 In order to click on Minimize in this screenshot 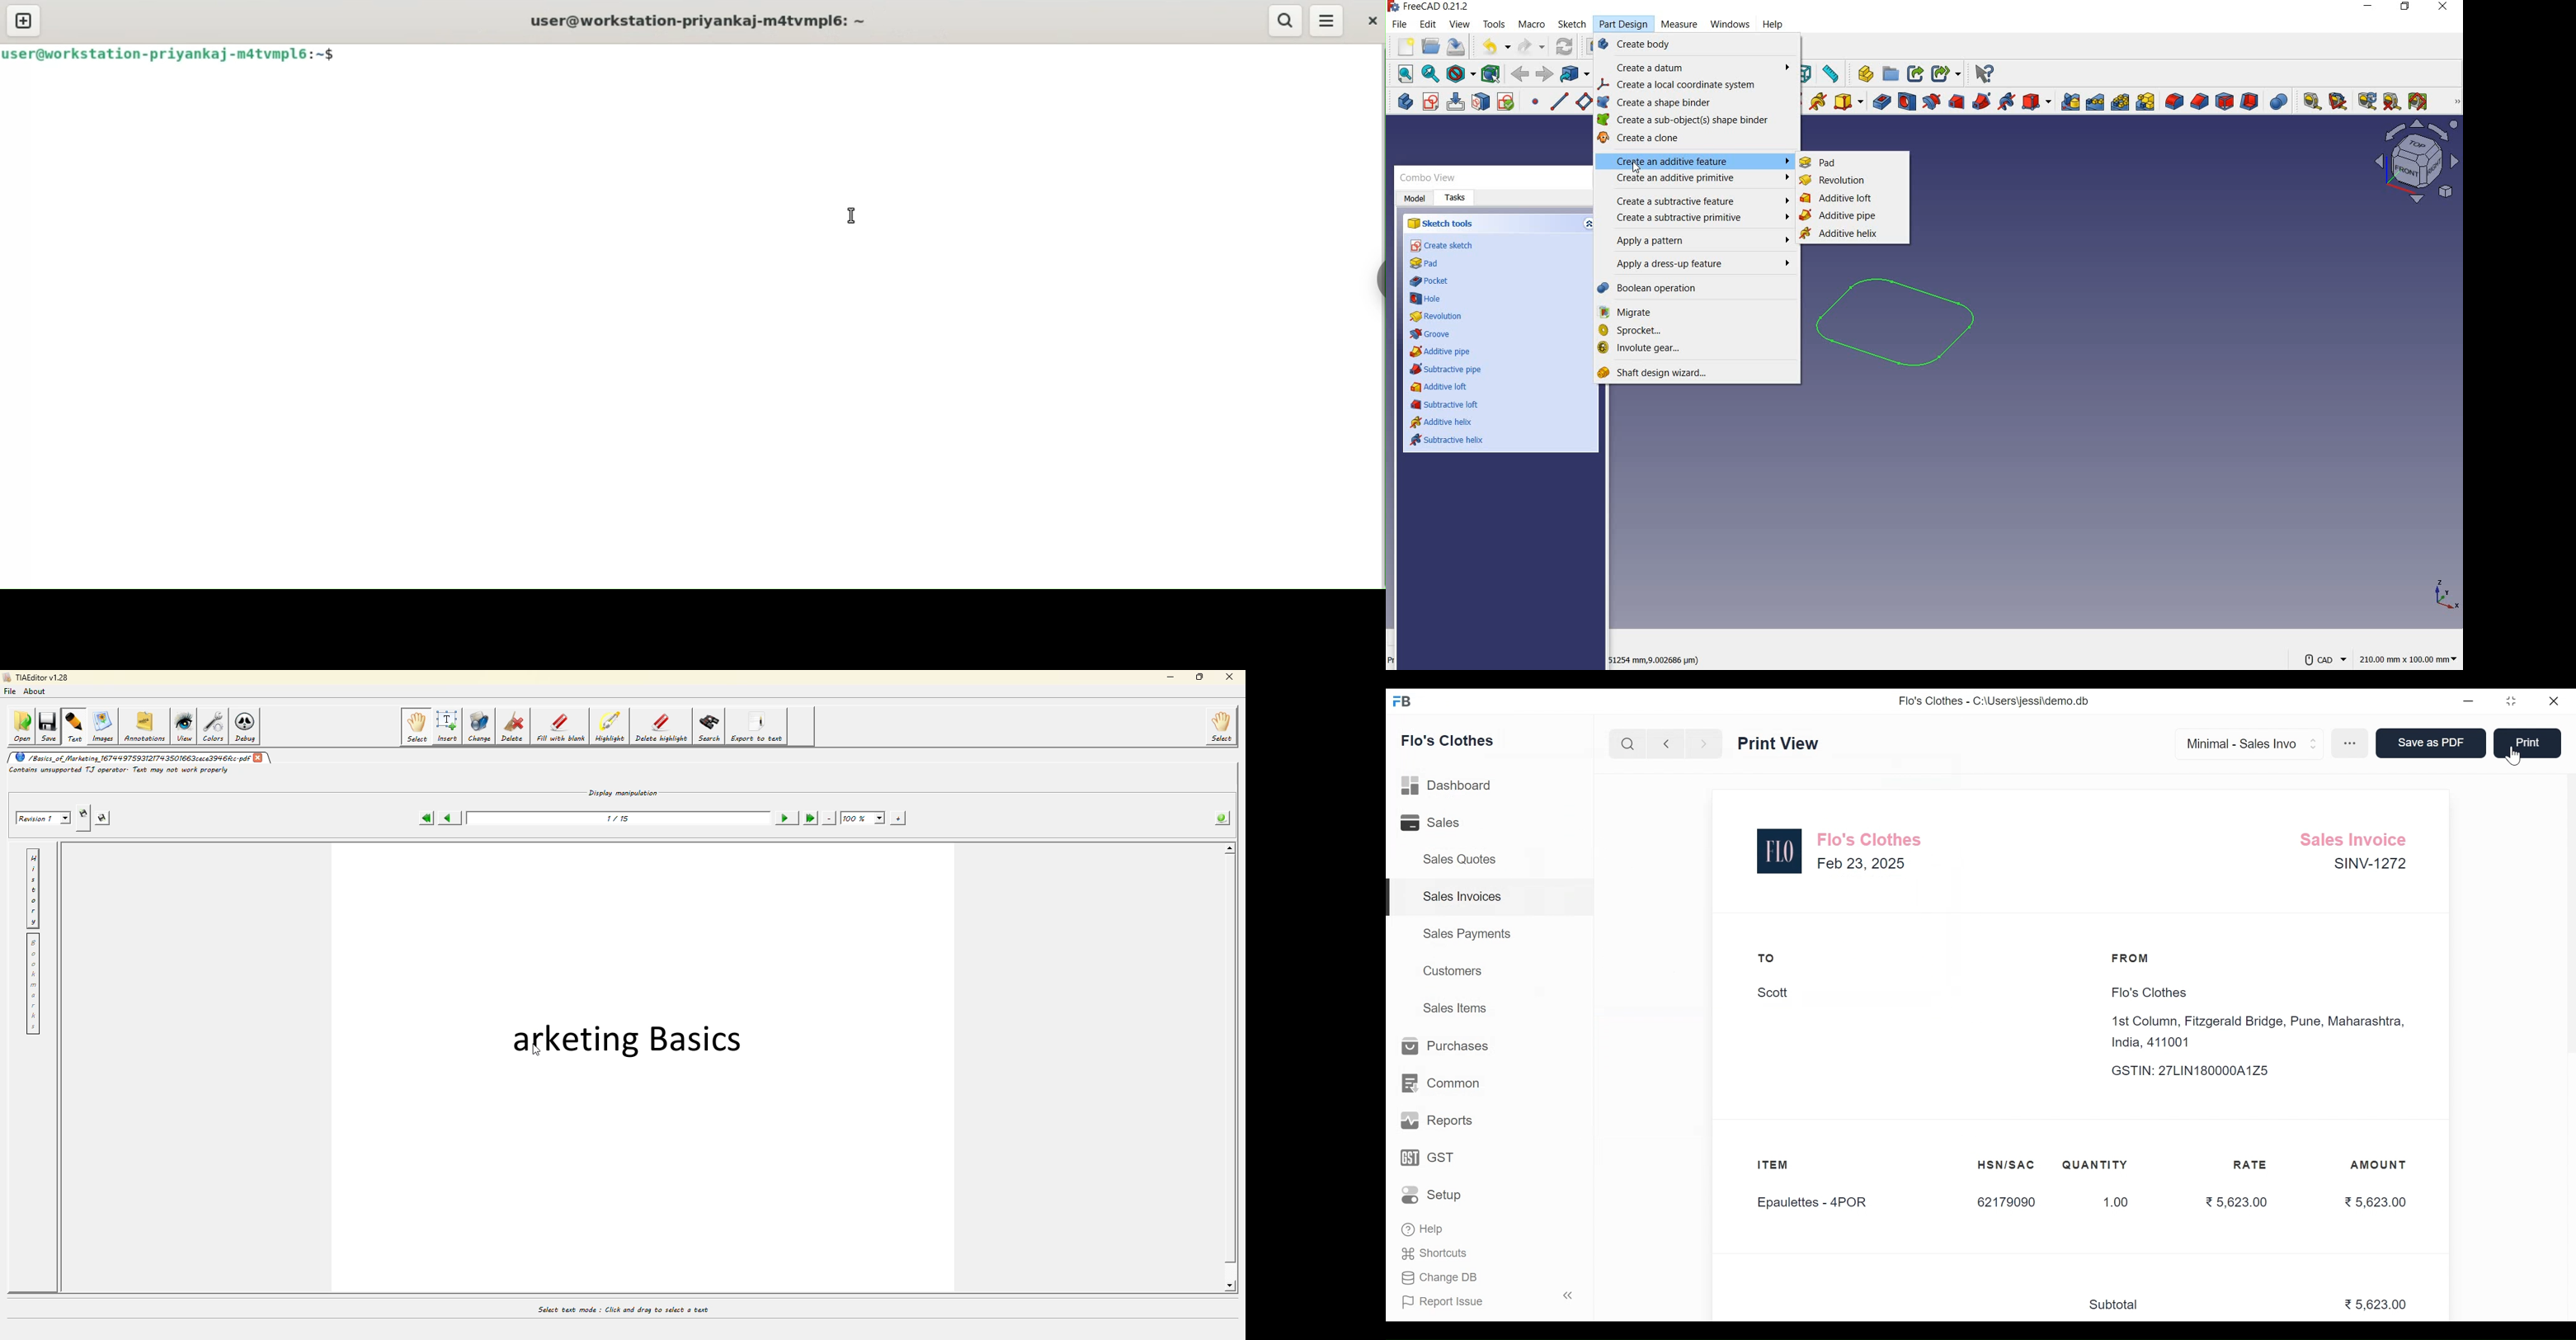, I will do `click(2469, 702)`.